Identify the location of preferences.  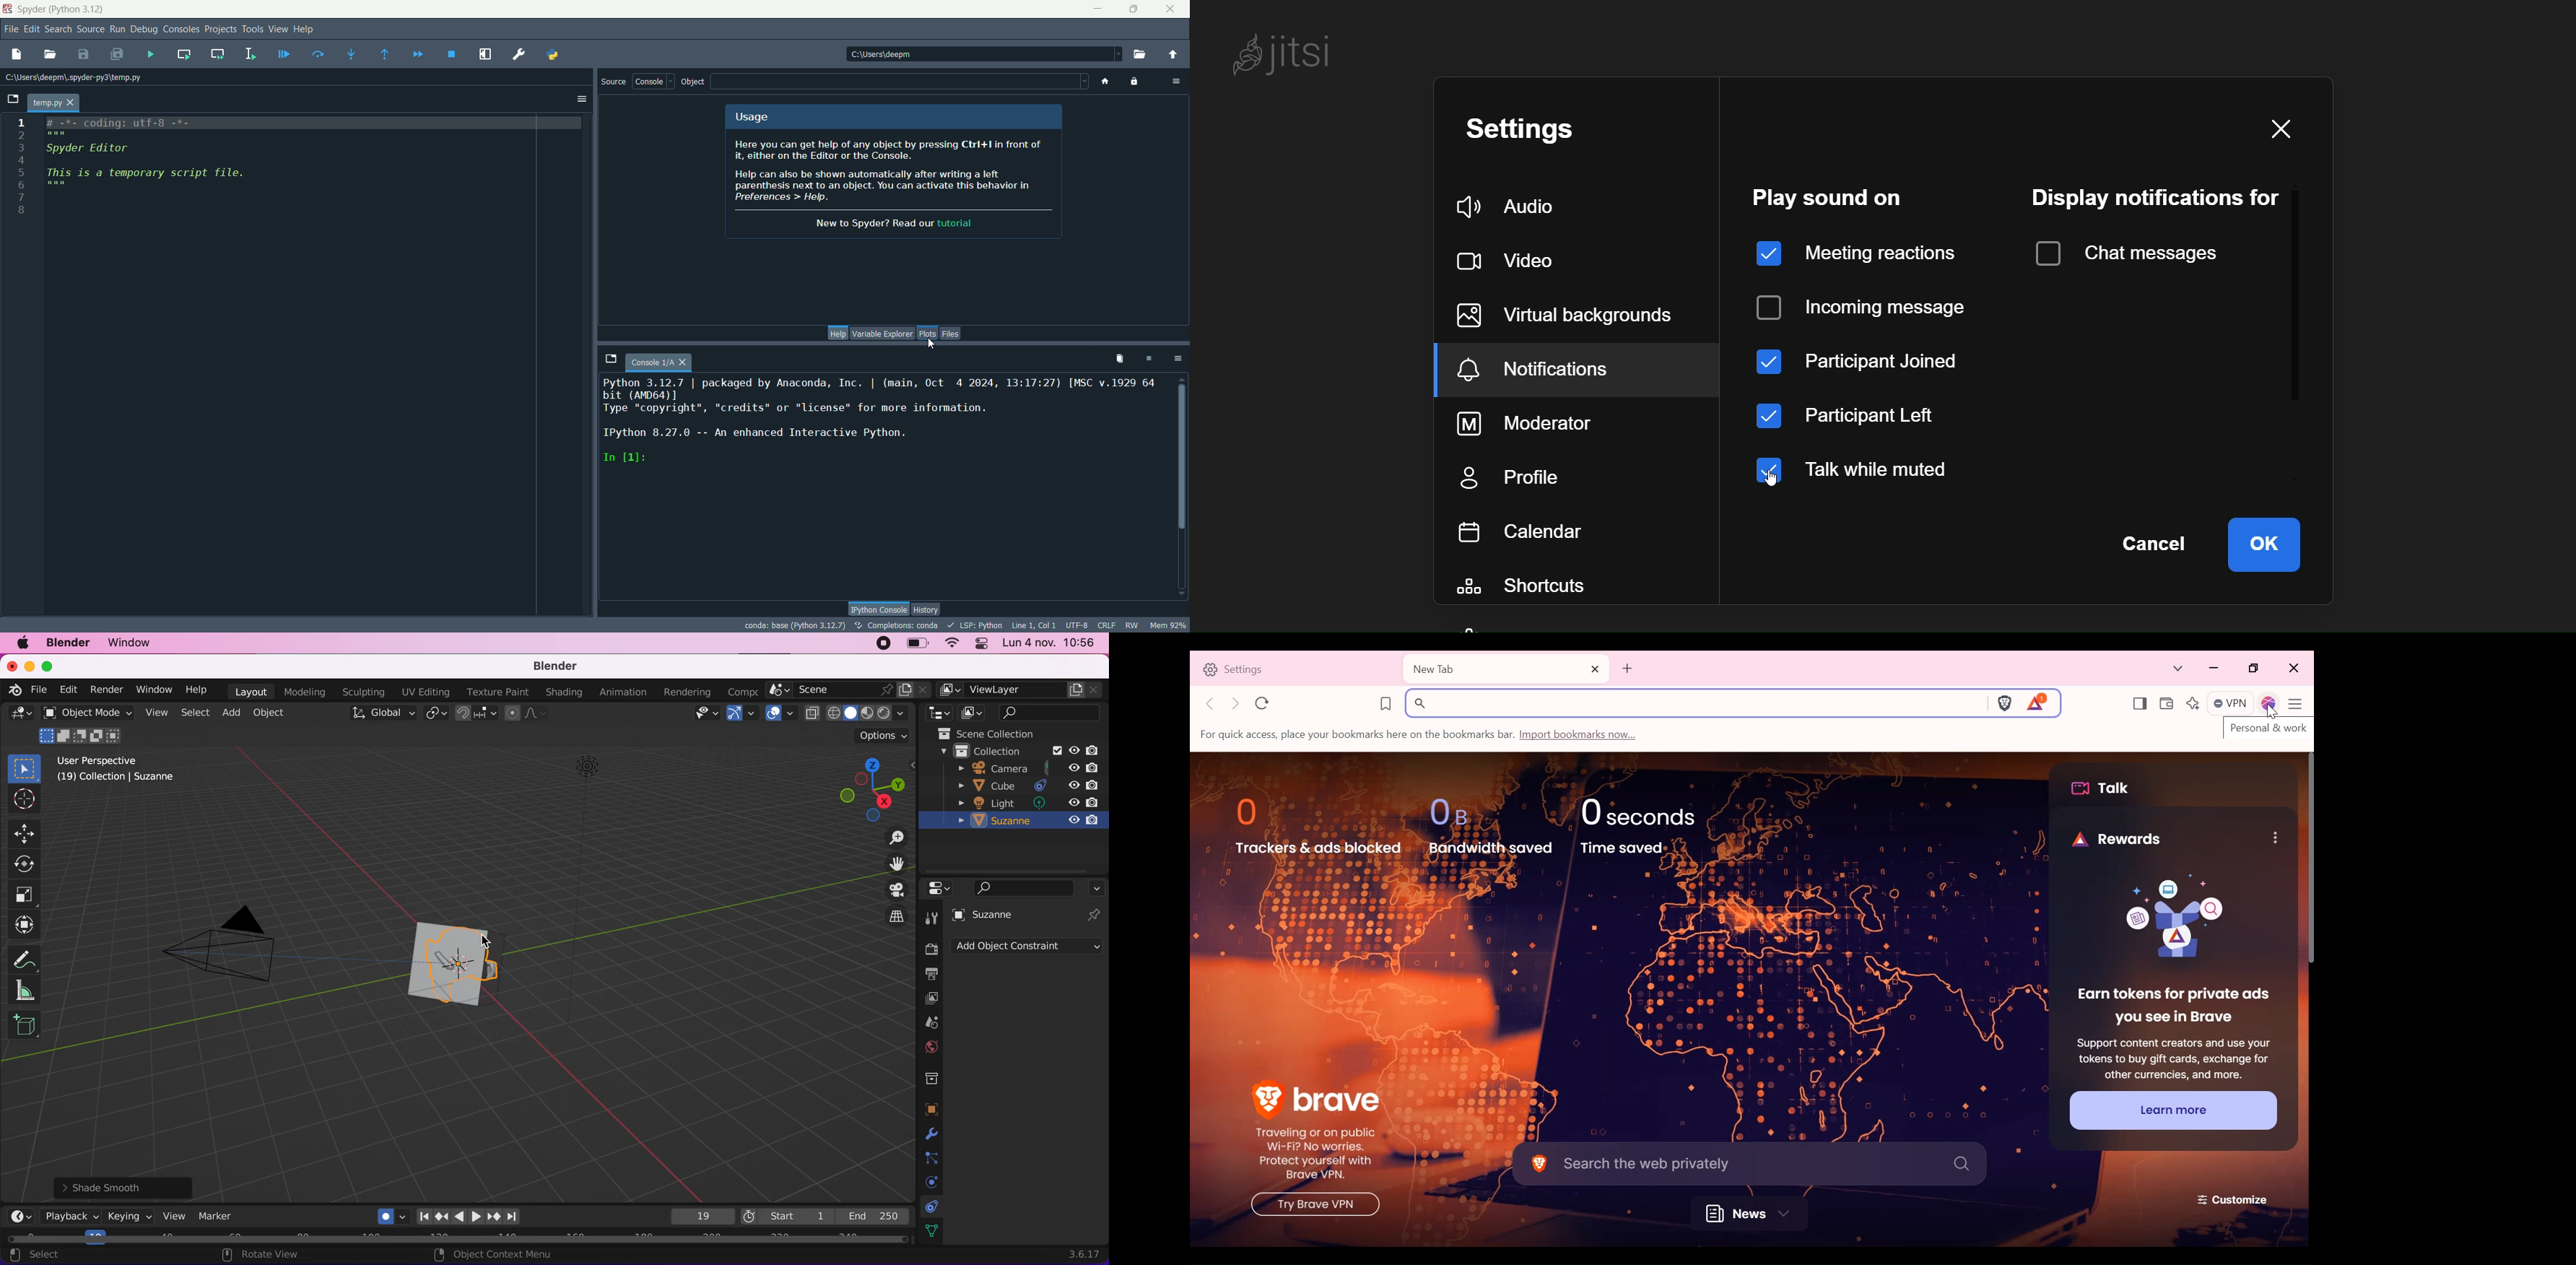
(518, 54).